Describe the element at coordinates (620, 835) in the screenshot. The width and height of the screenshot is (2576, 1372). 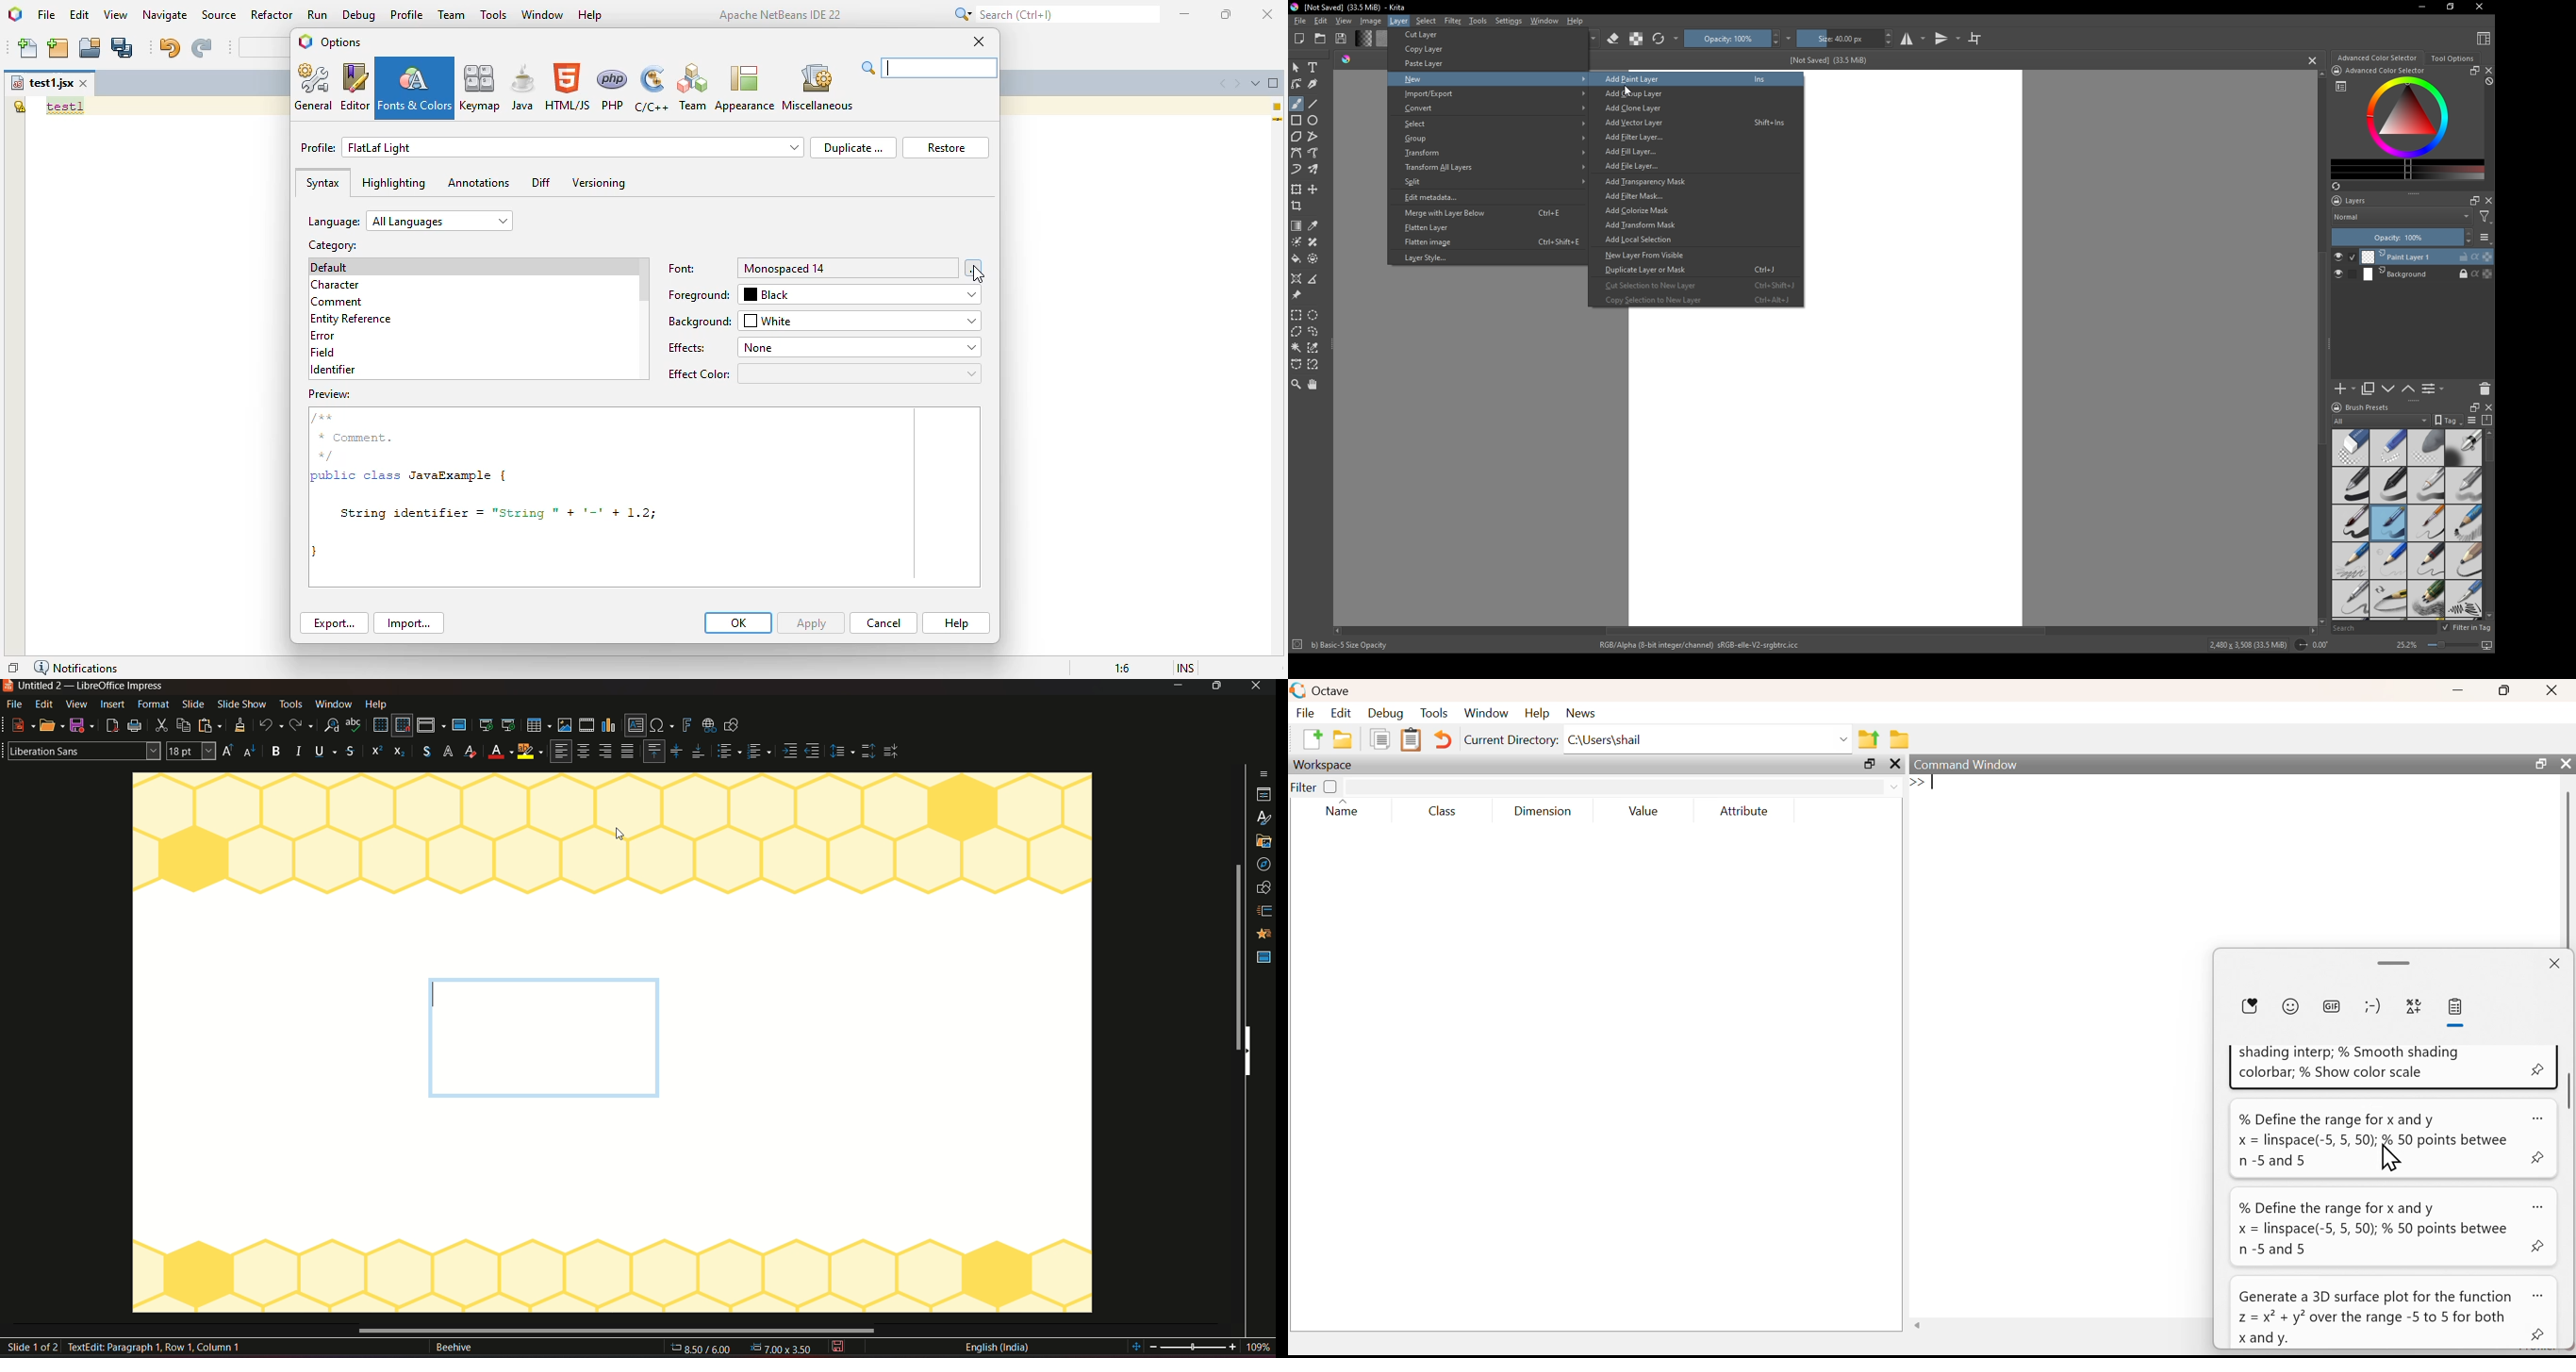
I see `cursor` at that location.